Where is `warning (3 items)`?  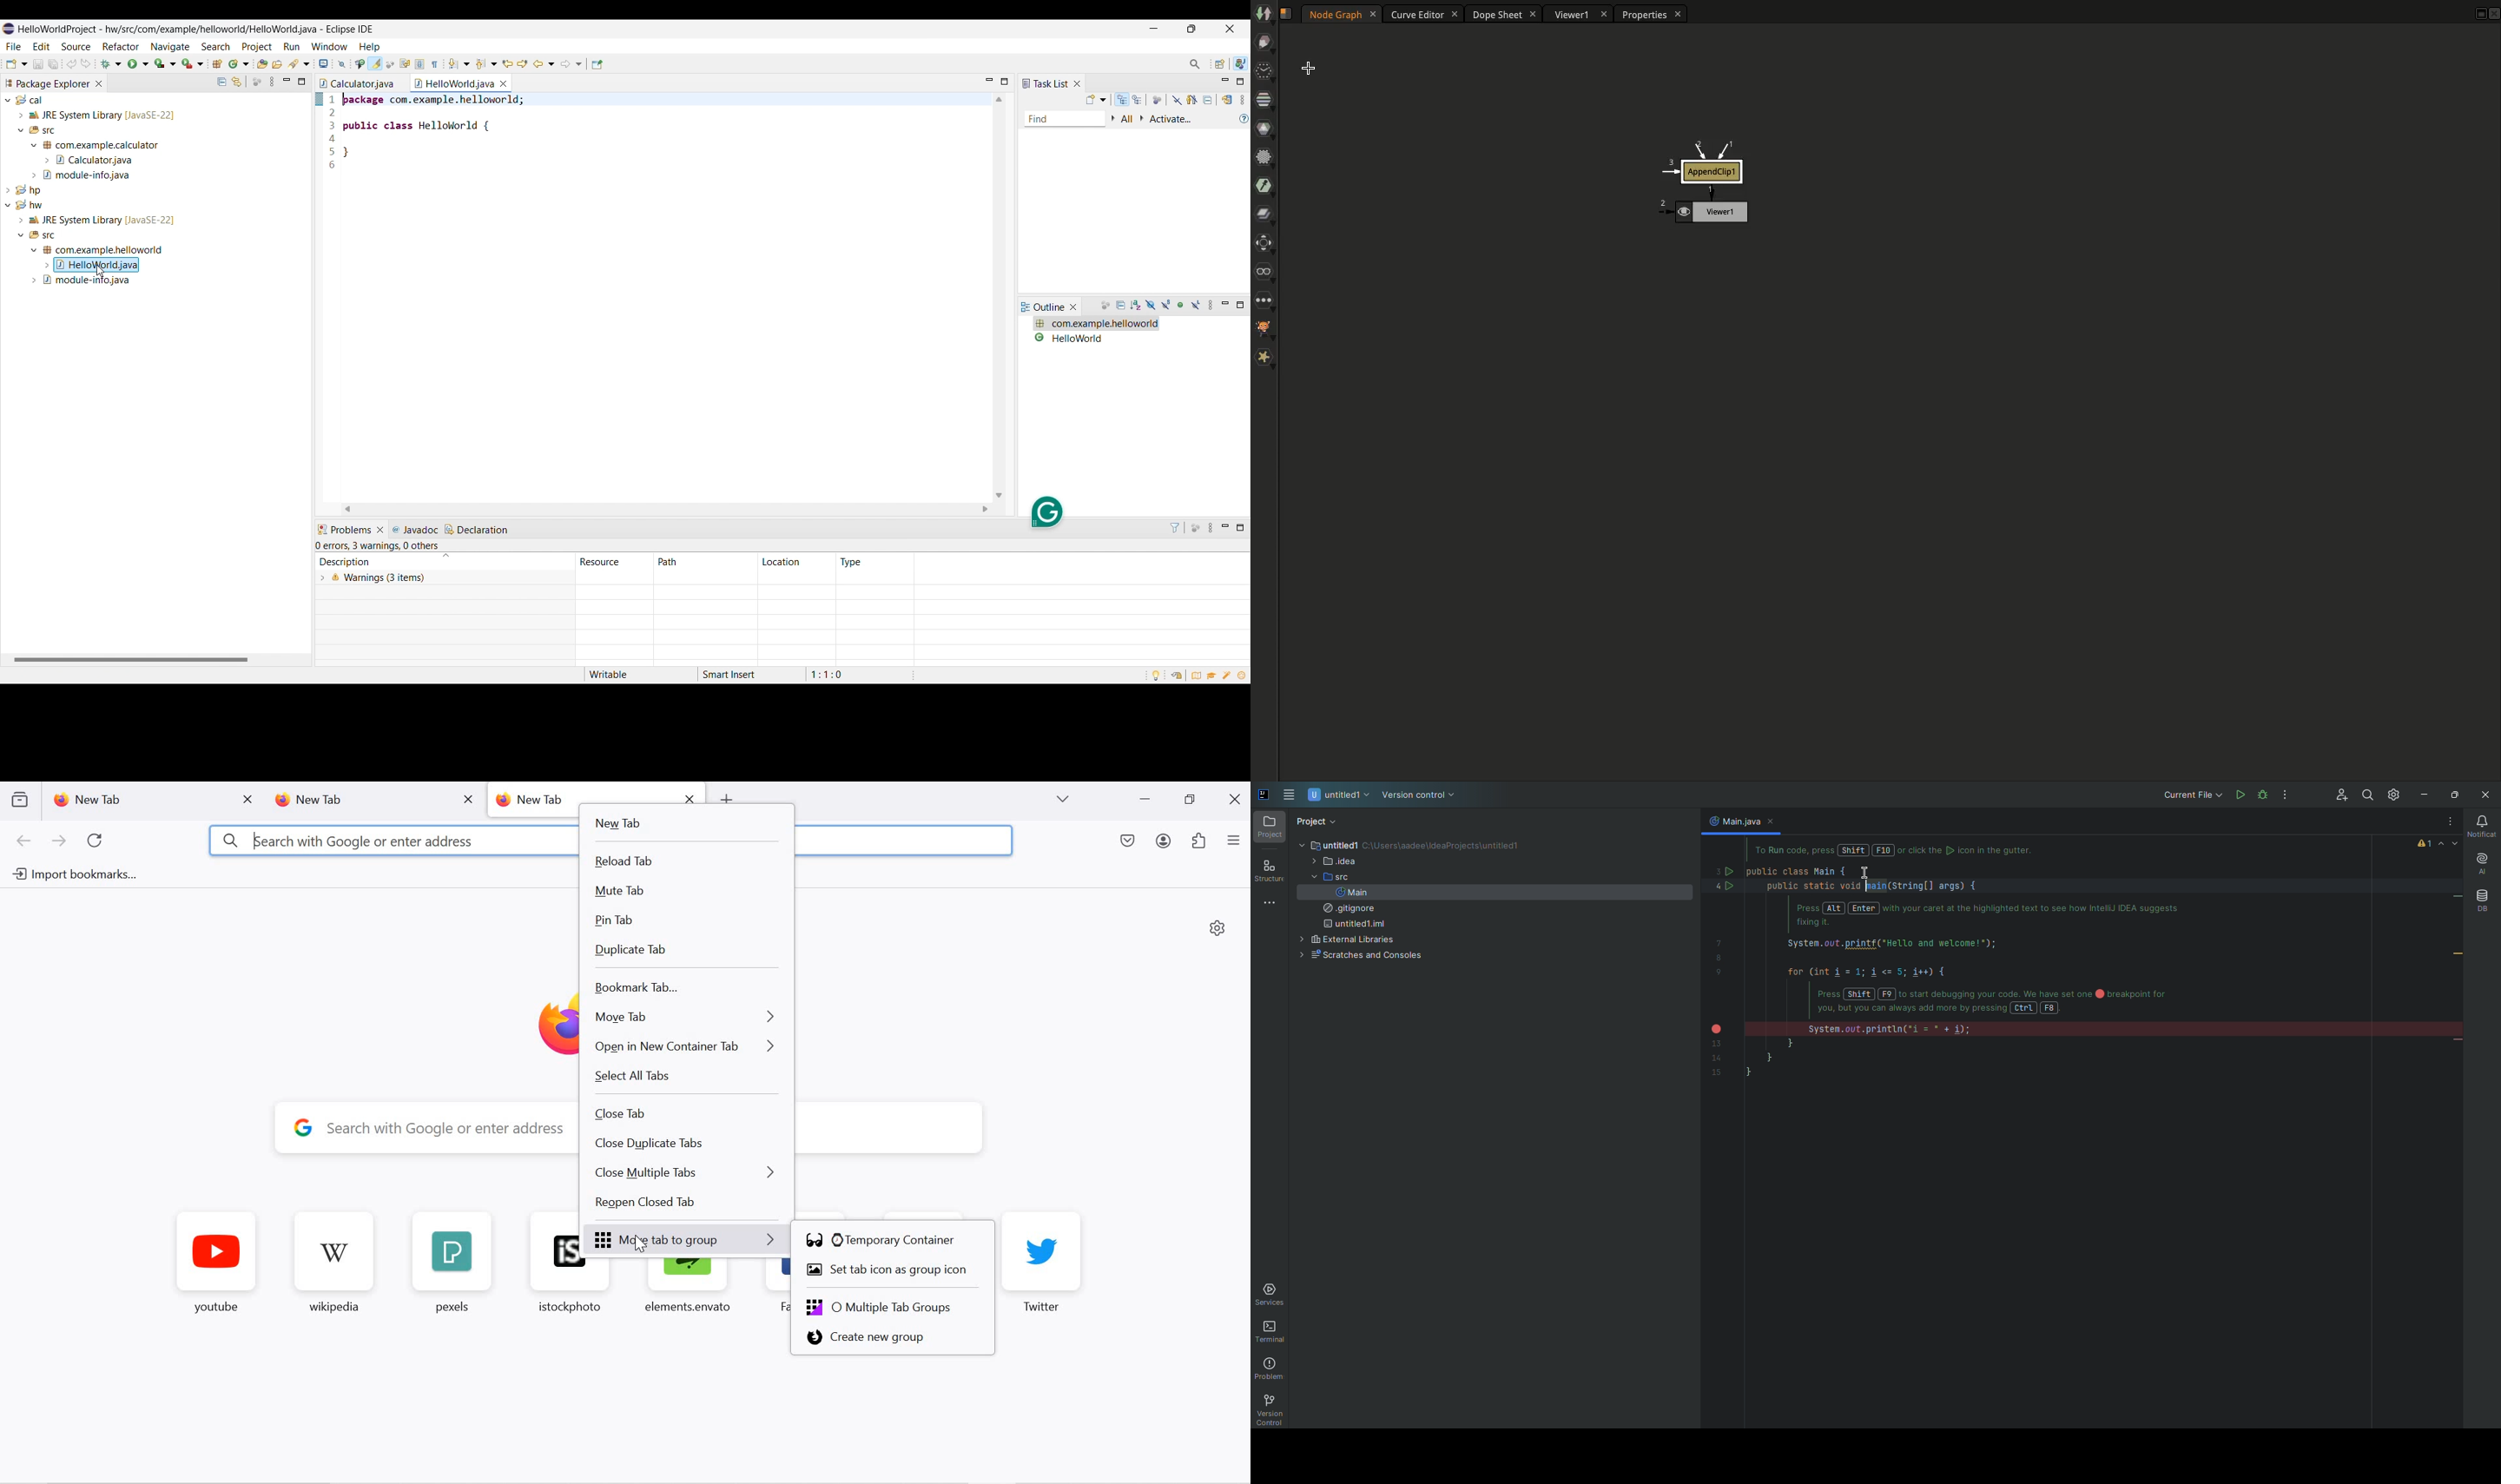
warning (3 items) is located at coordinates (599, 587).